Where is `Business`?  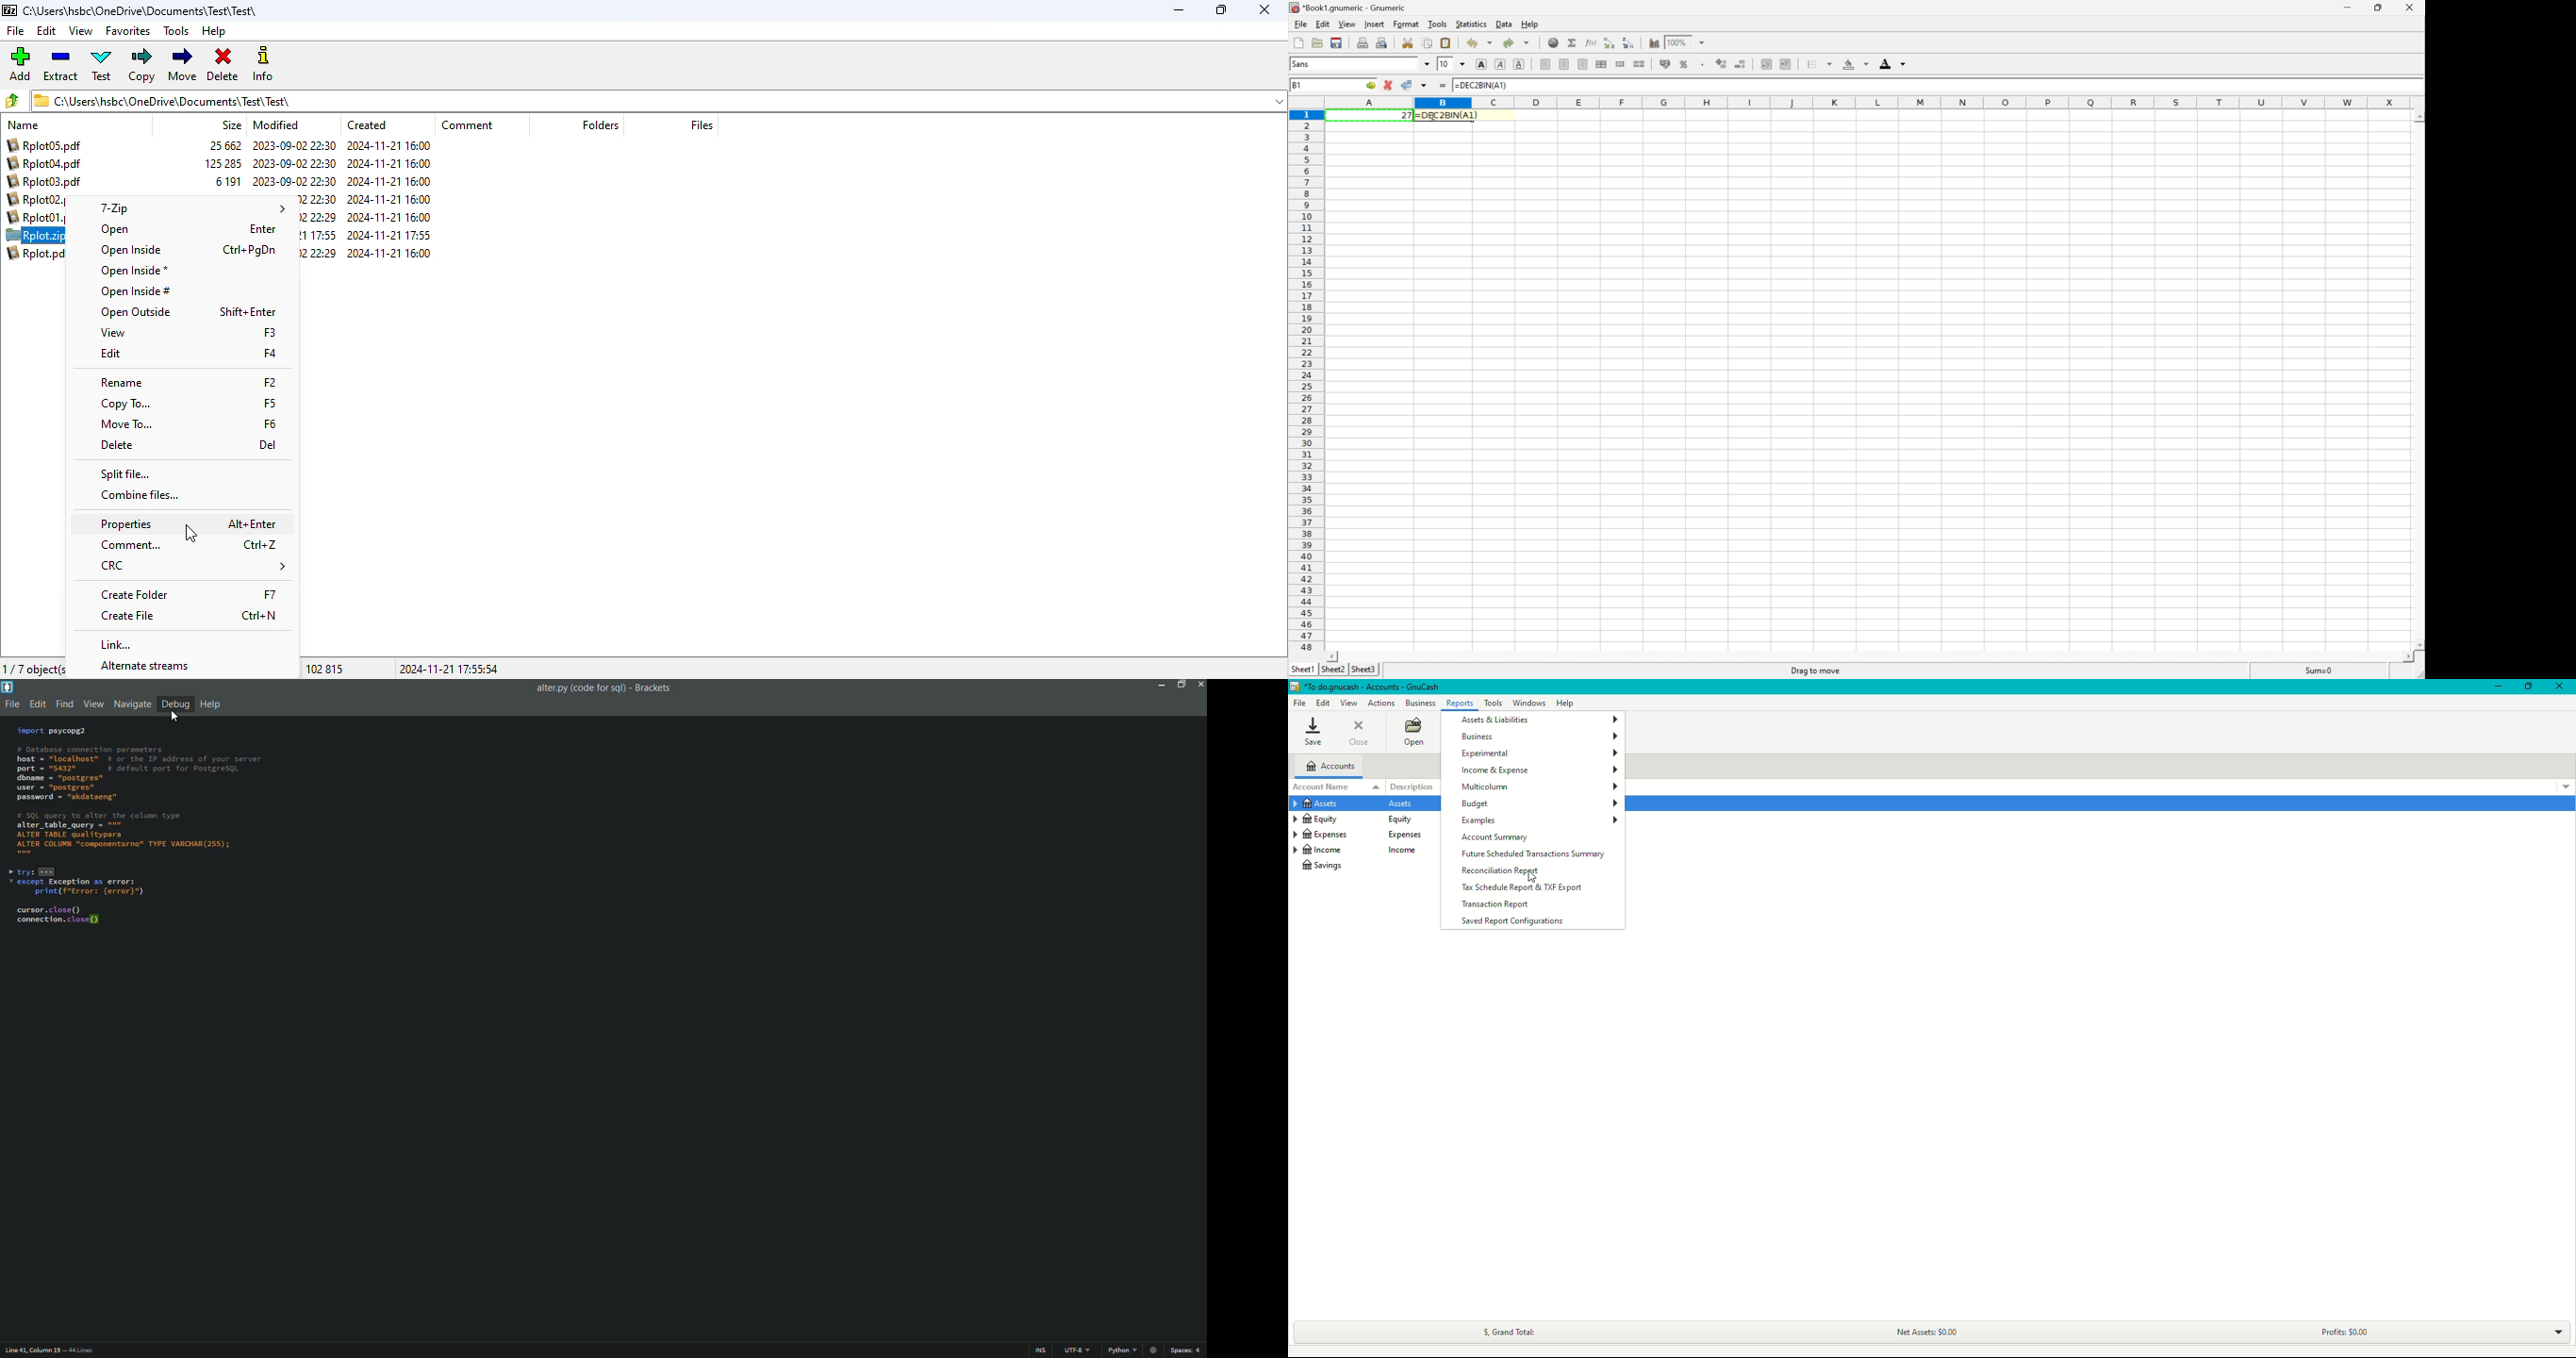
Business is located at coordinates (1421, 702).